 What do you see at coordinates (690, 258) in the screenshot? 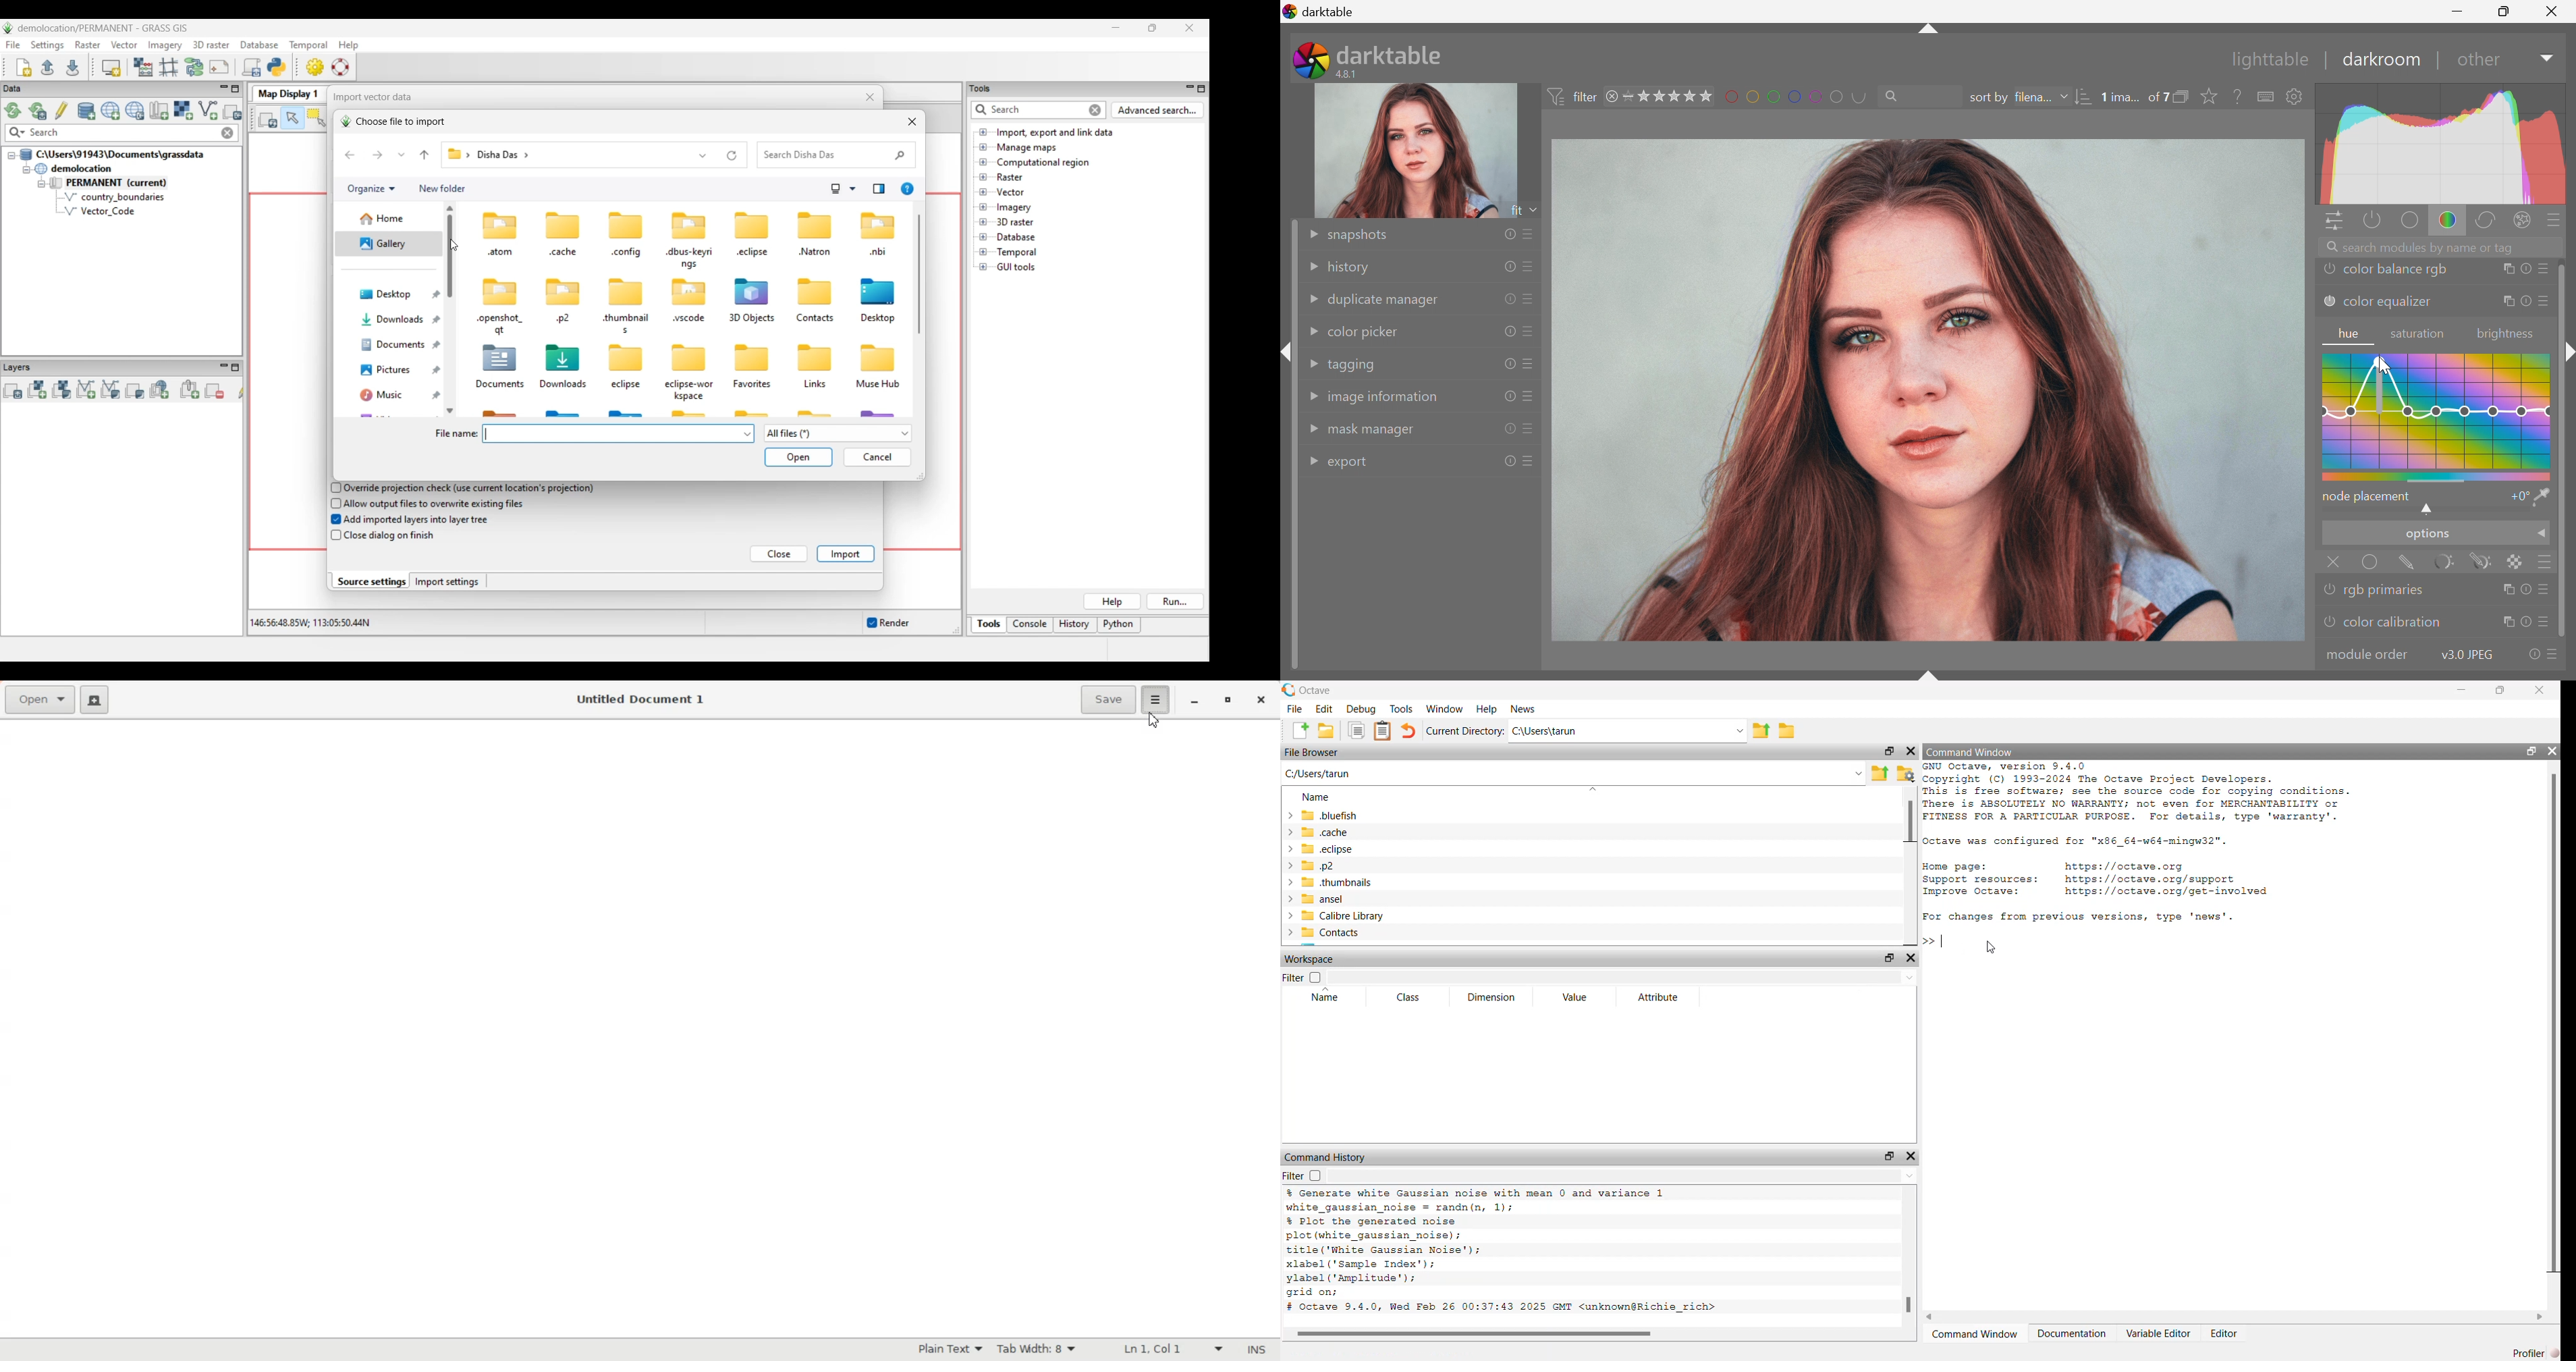
I see `«dbus-keyri
ngs` at bounding box center [690, 258].